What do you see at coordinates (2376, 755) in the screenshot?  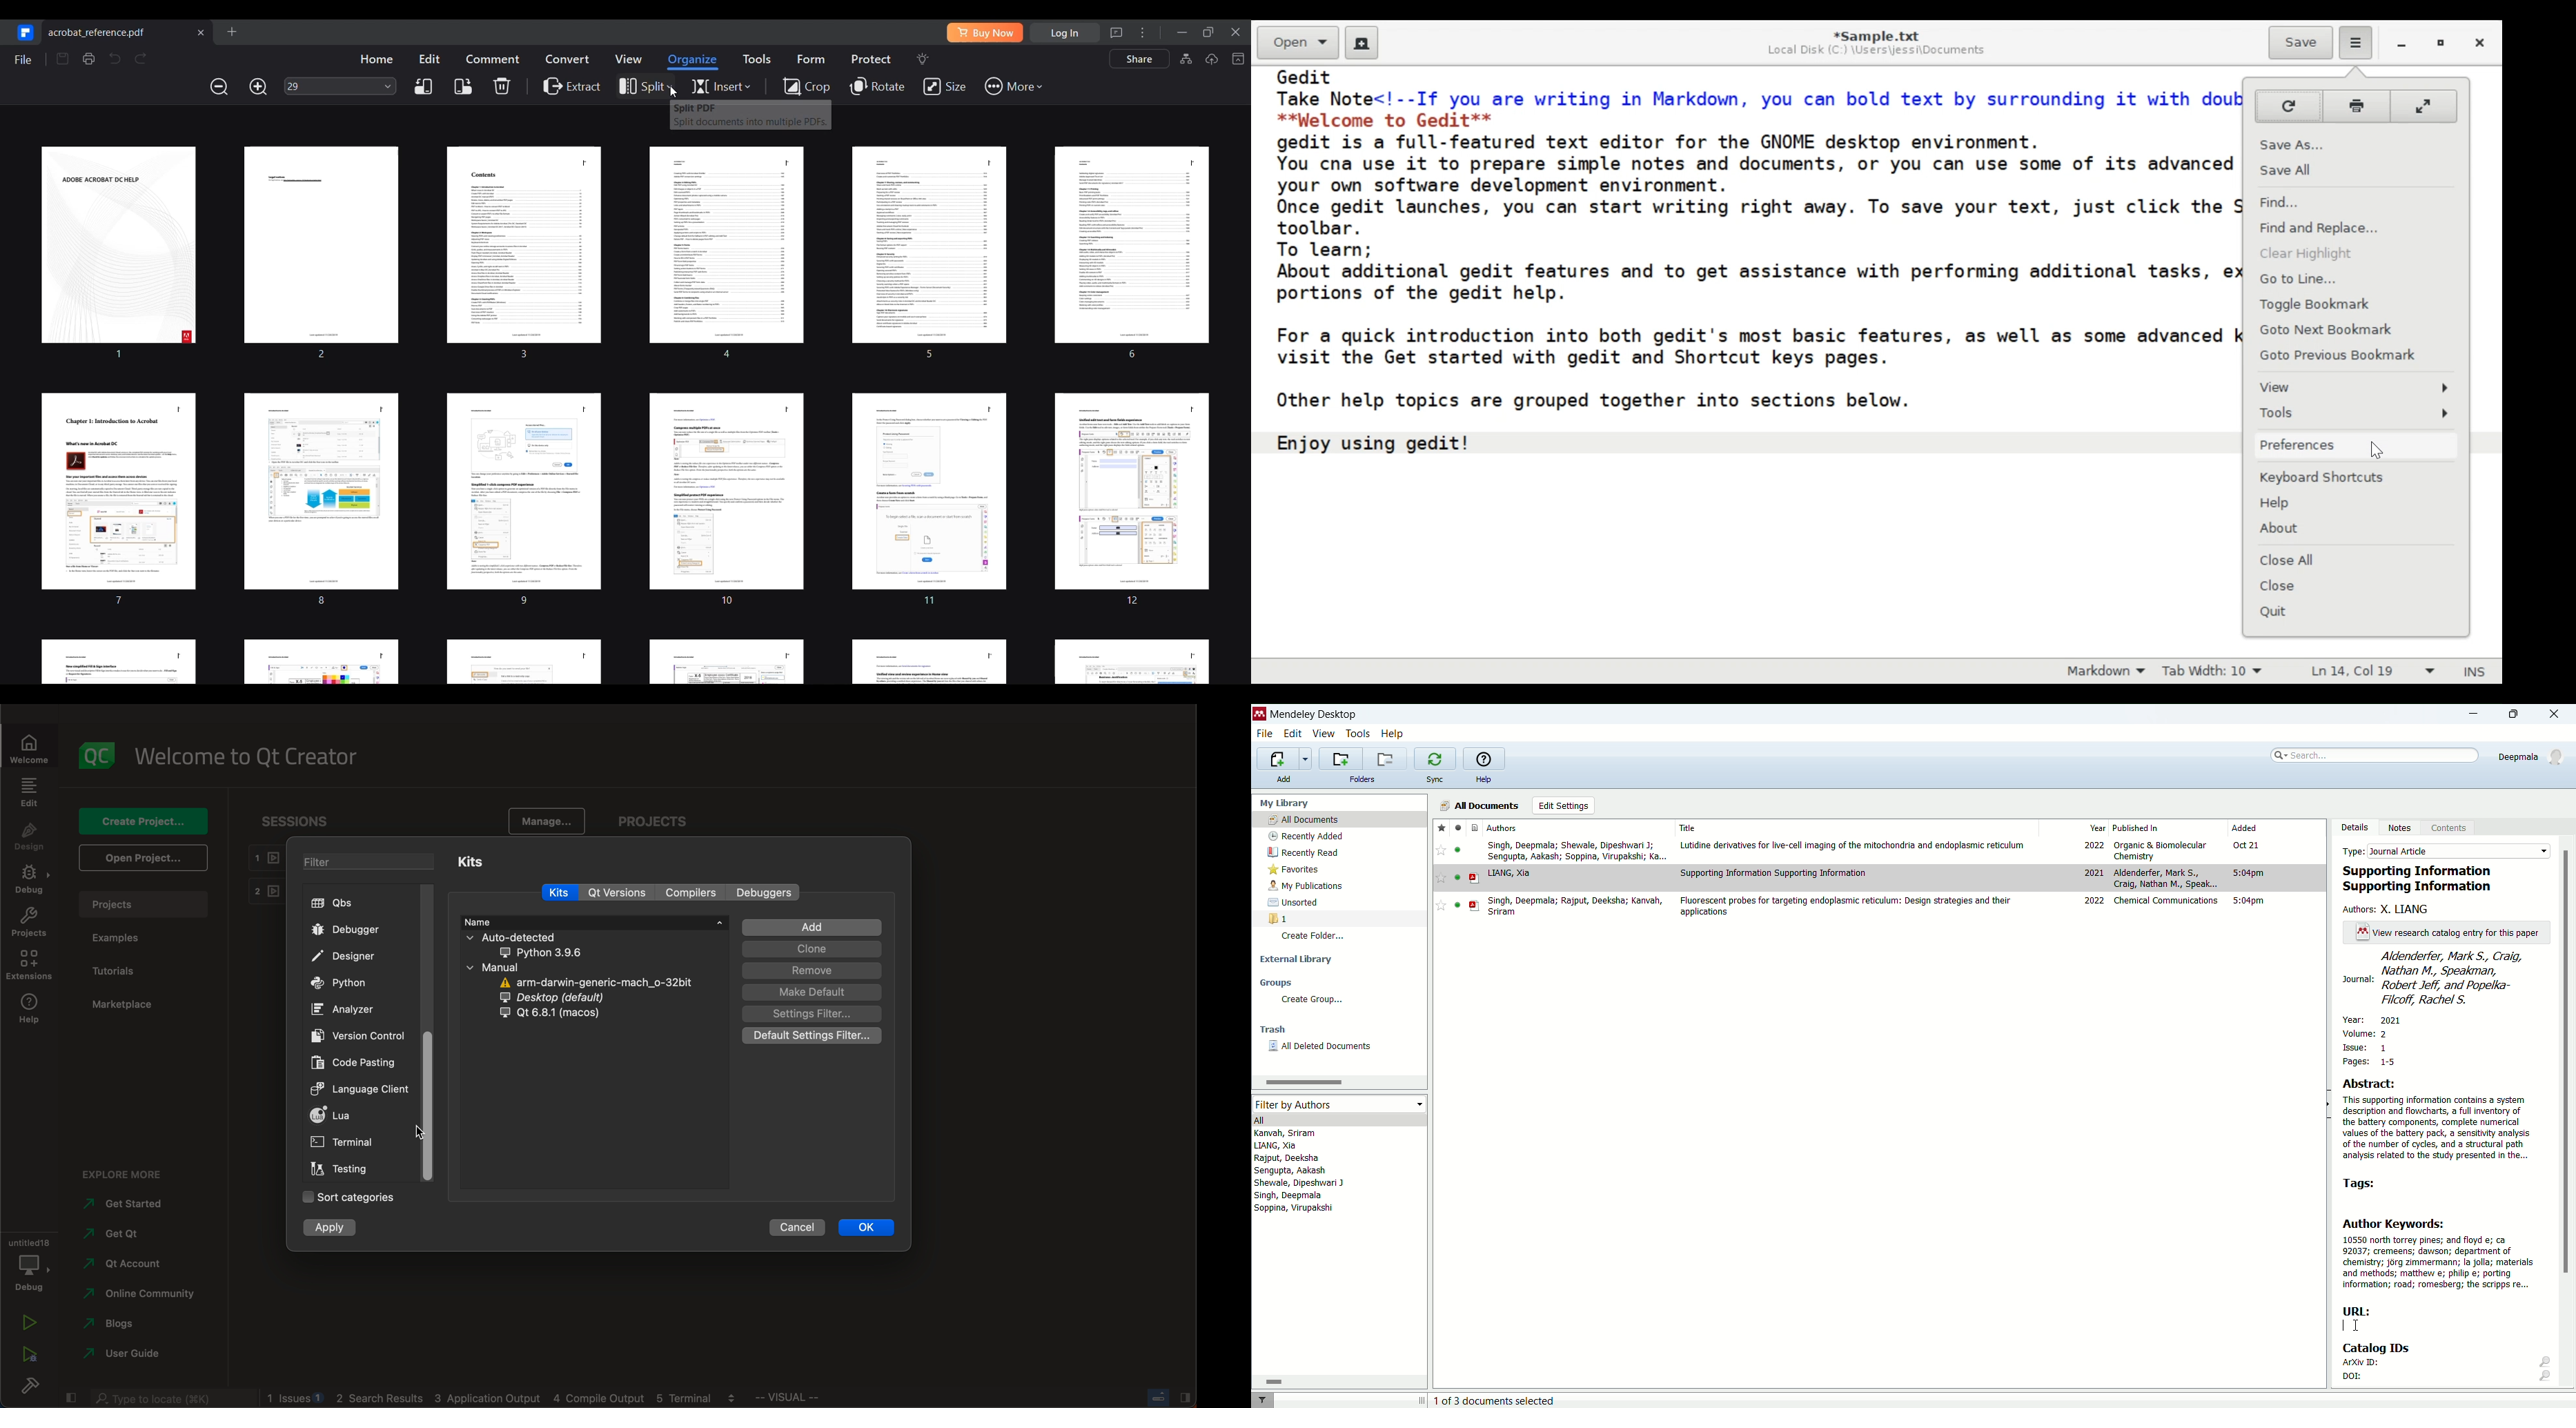 I see `search` at bounding box center [2376, 755].